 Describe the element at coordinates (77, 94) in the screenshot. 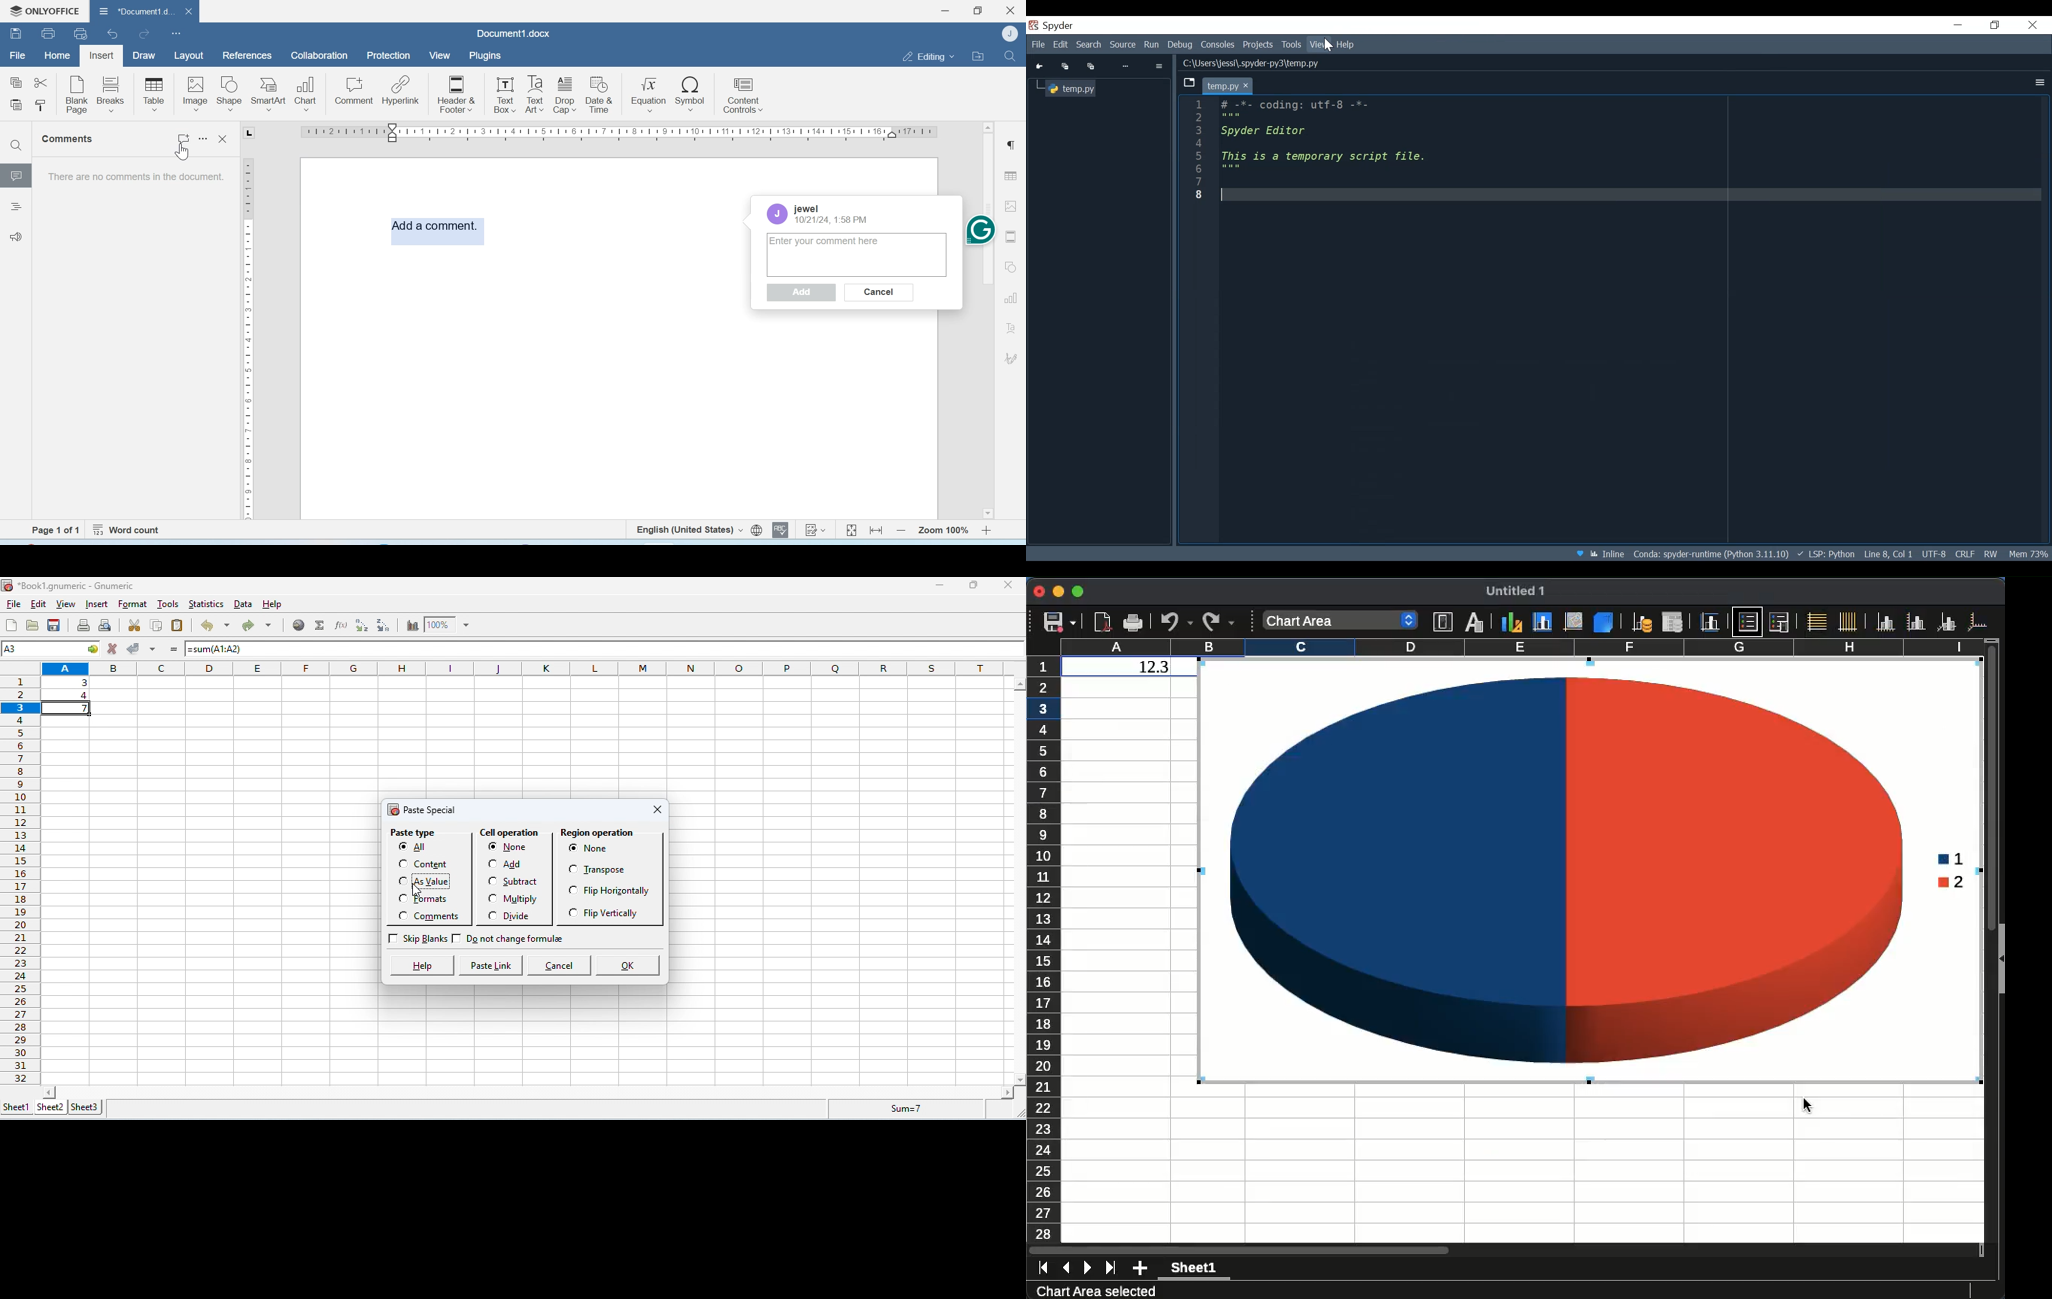

I see `Blank page` at that location.